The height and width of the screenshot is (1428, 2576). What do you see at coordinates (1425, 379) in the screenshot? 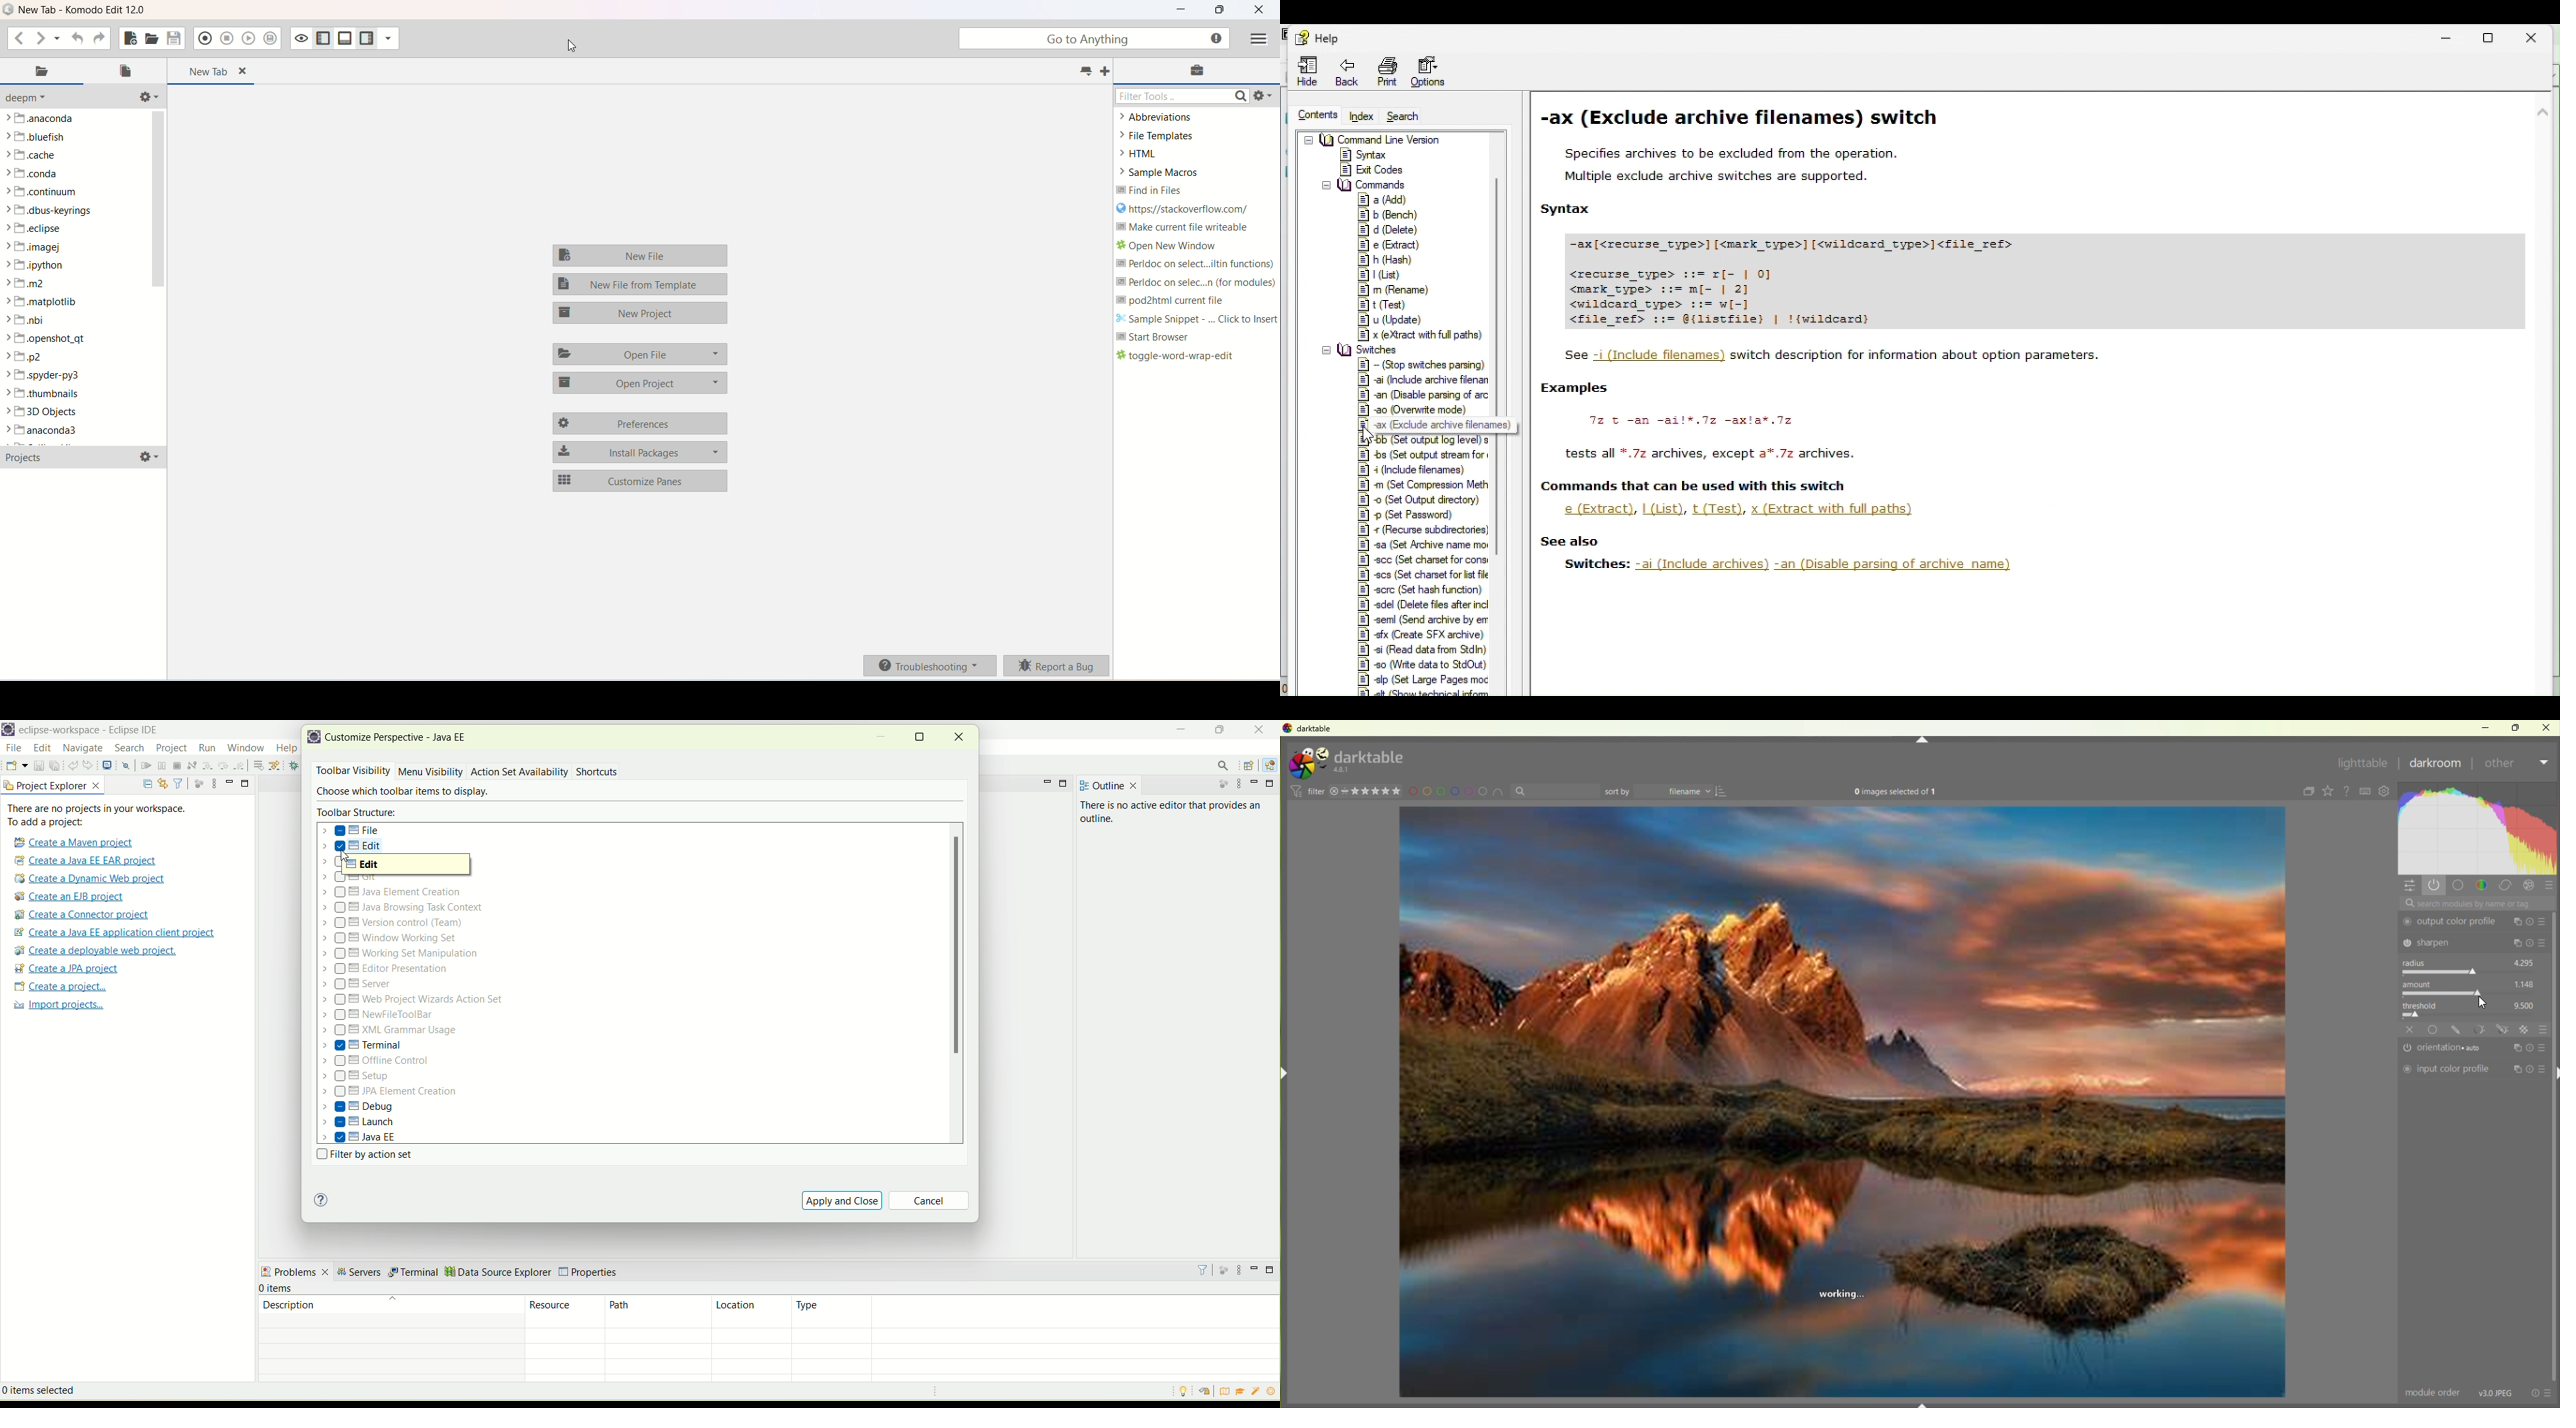
I see `|#] ai (include archive filenan` at bounding box center [1425, 379].